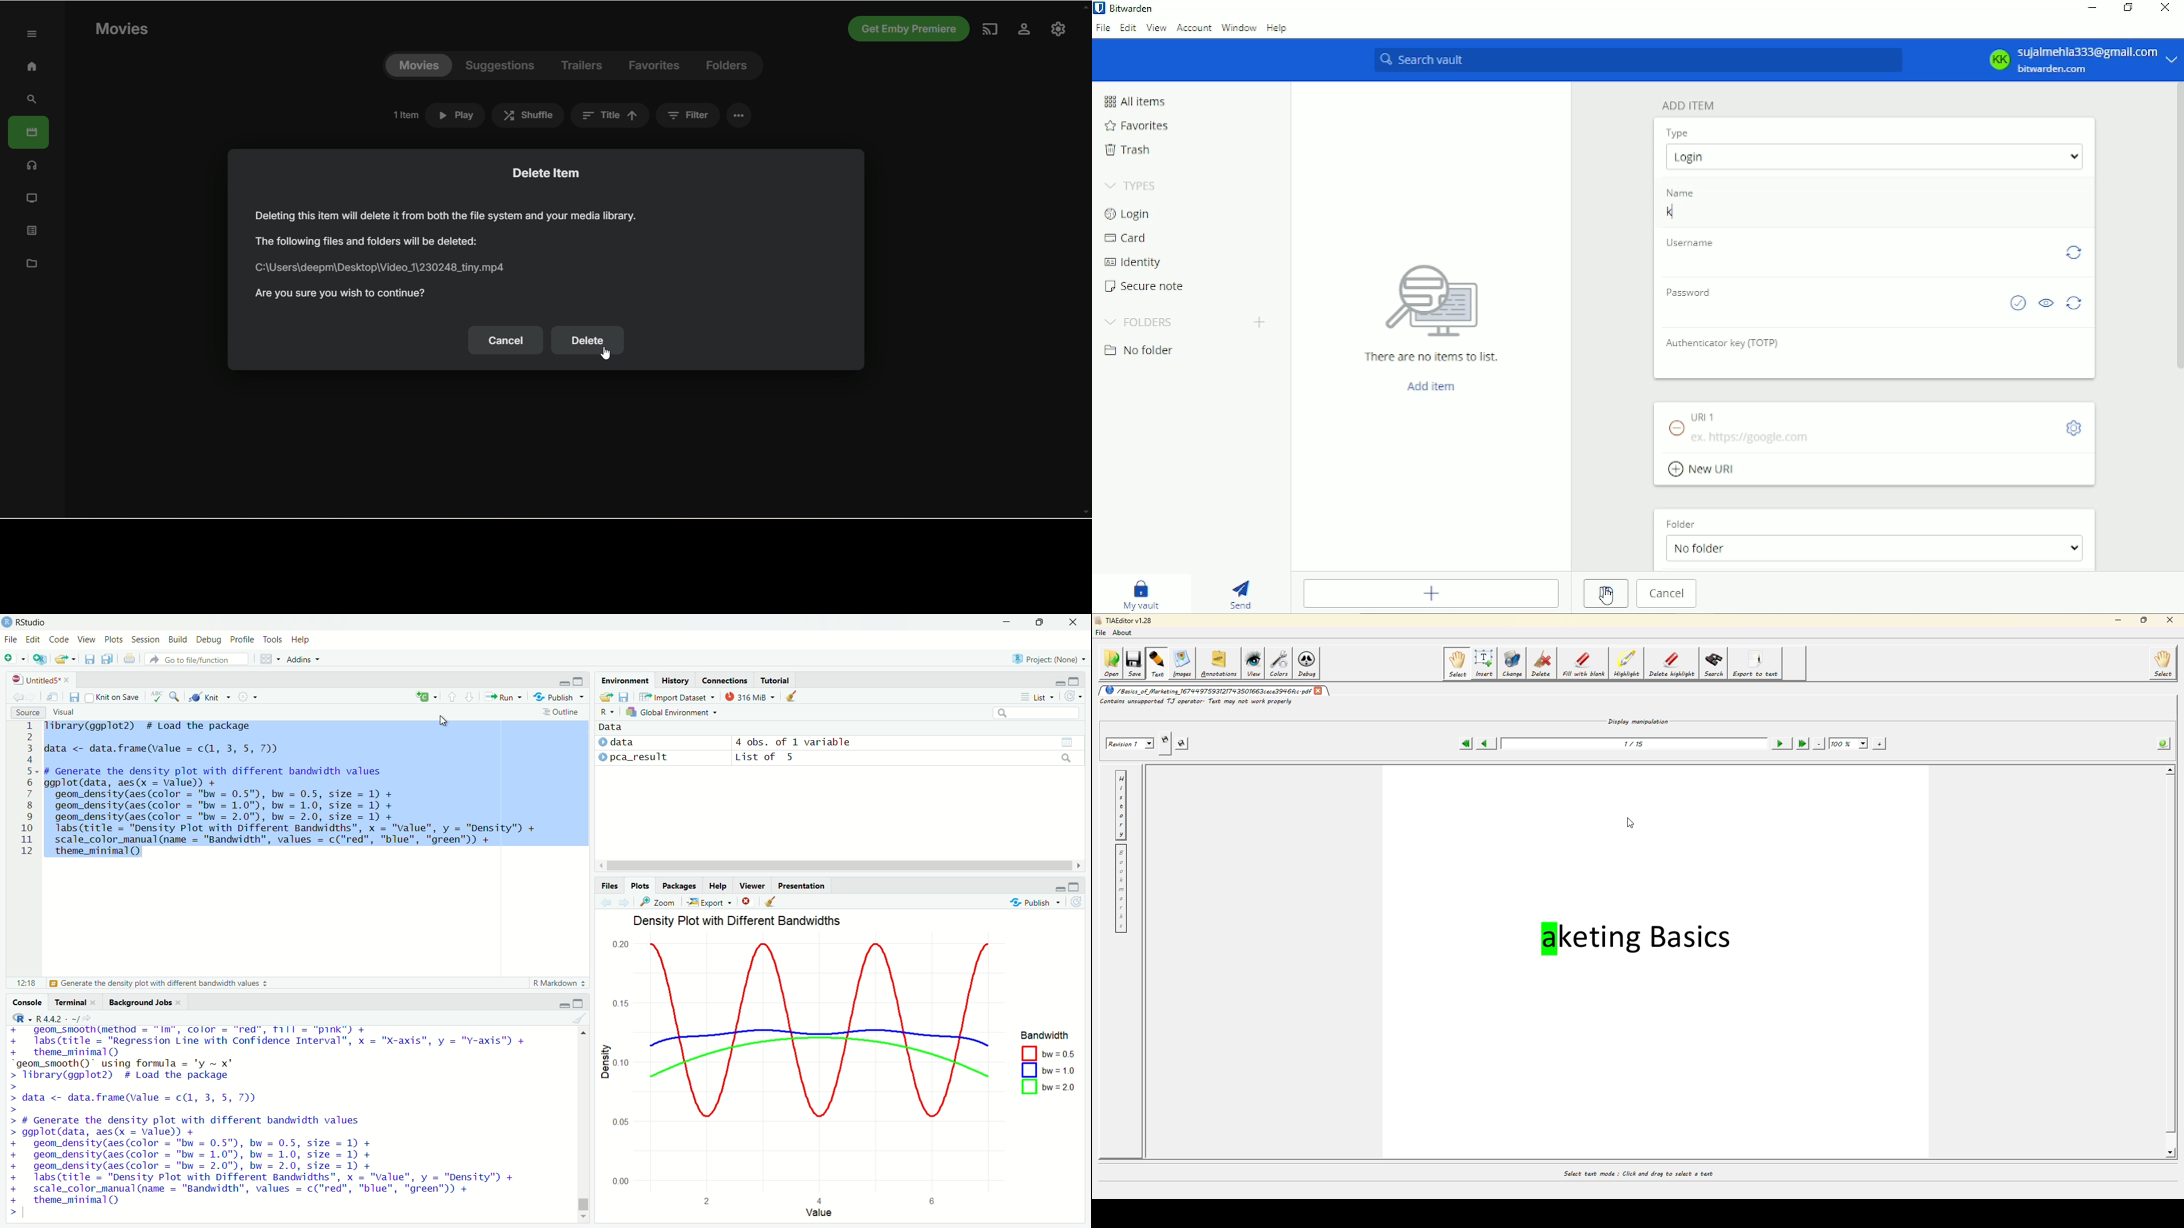 This screenshot has width=2184, height=1232. What do you see at coordinates (57, 1018) in the screenshot?
I see `R 4.4.2 .~/` at bounding box center [57, 1018].